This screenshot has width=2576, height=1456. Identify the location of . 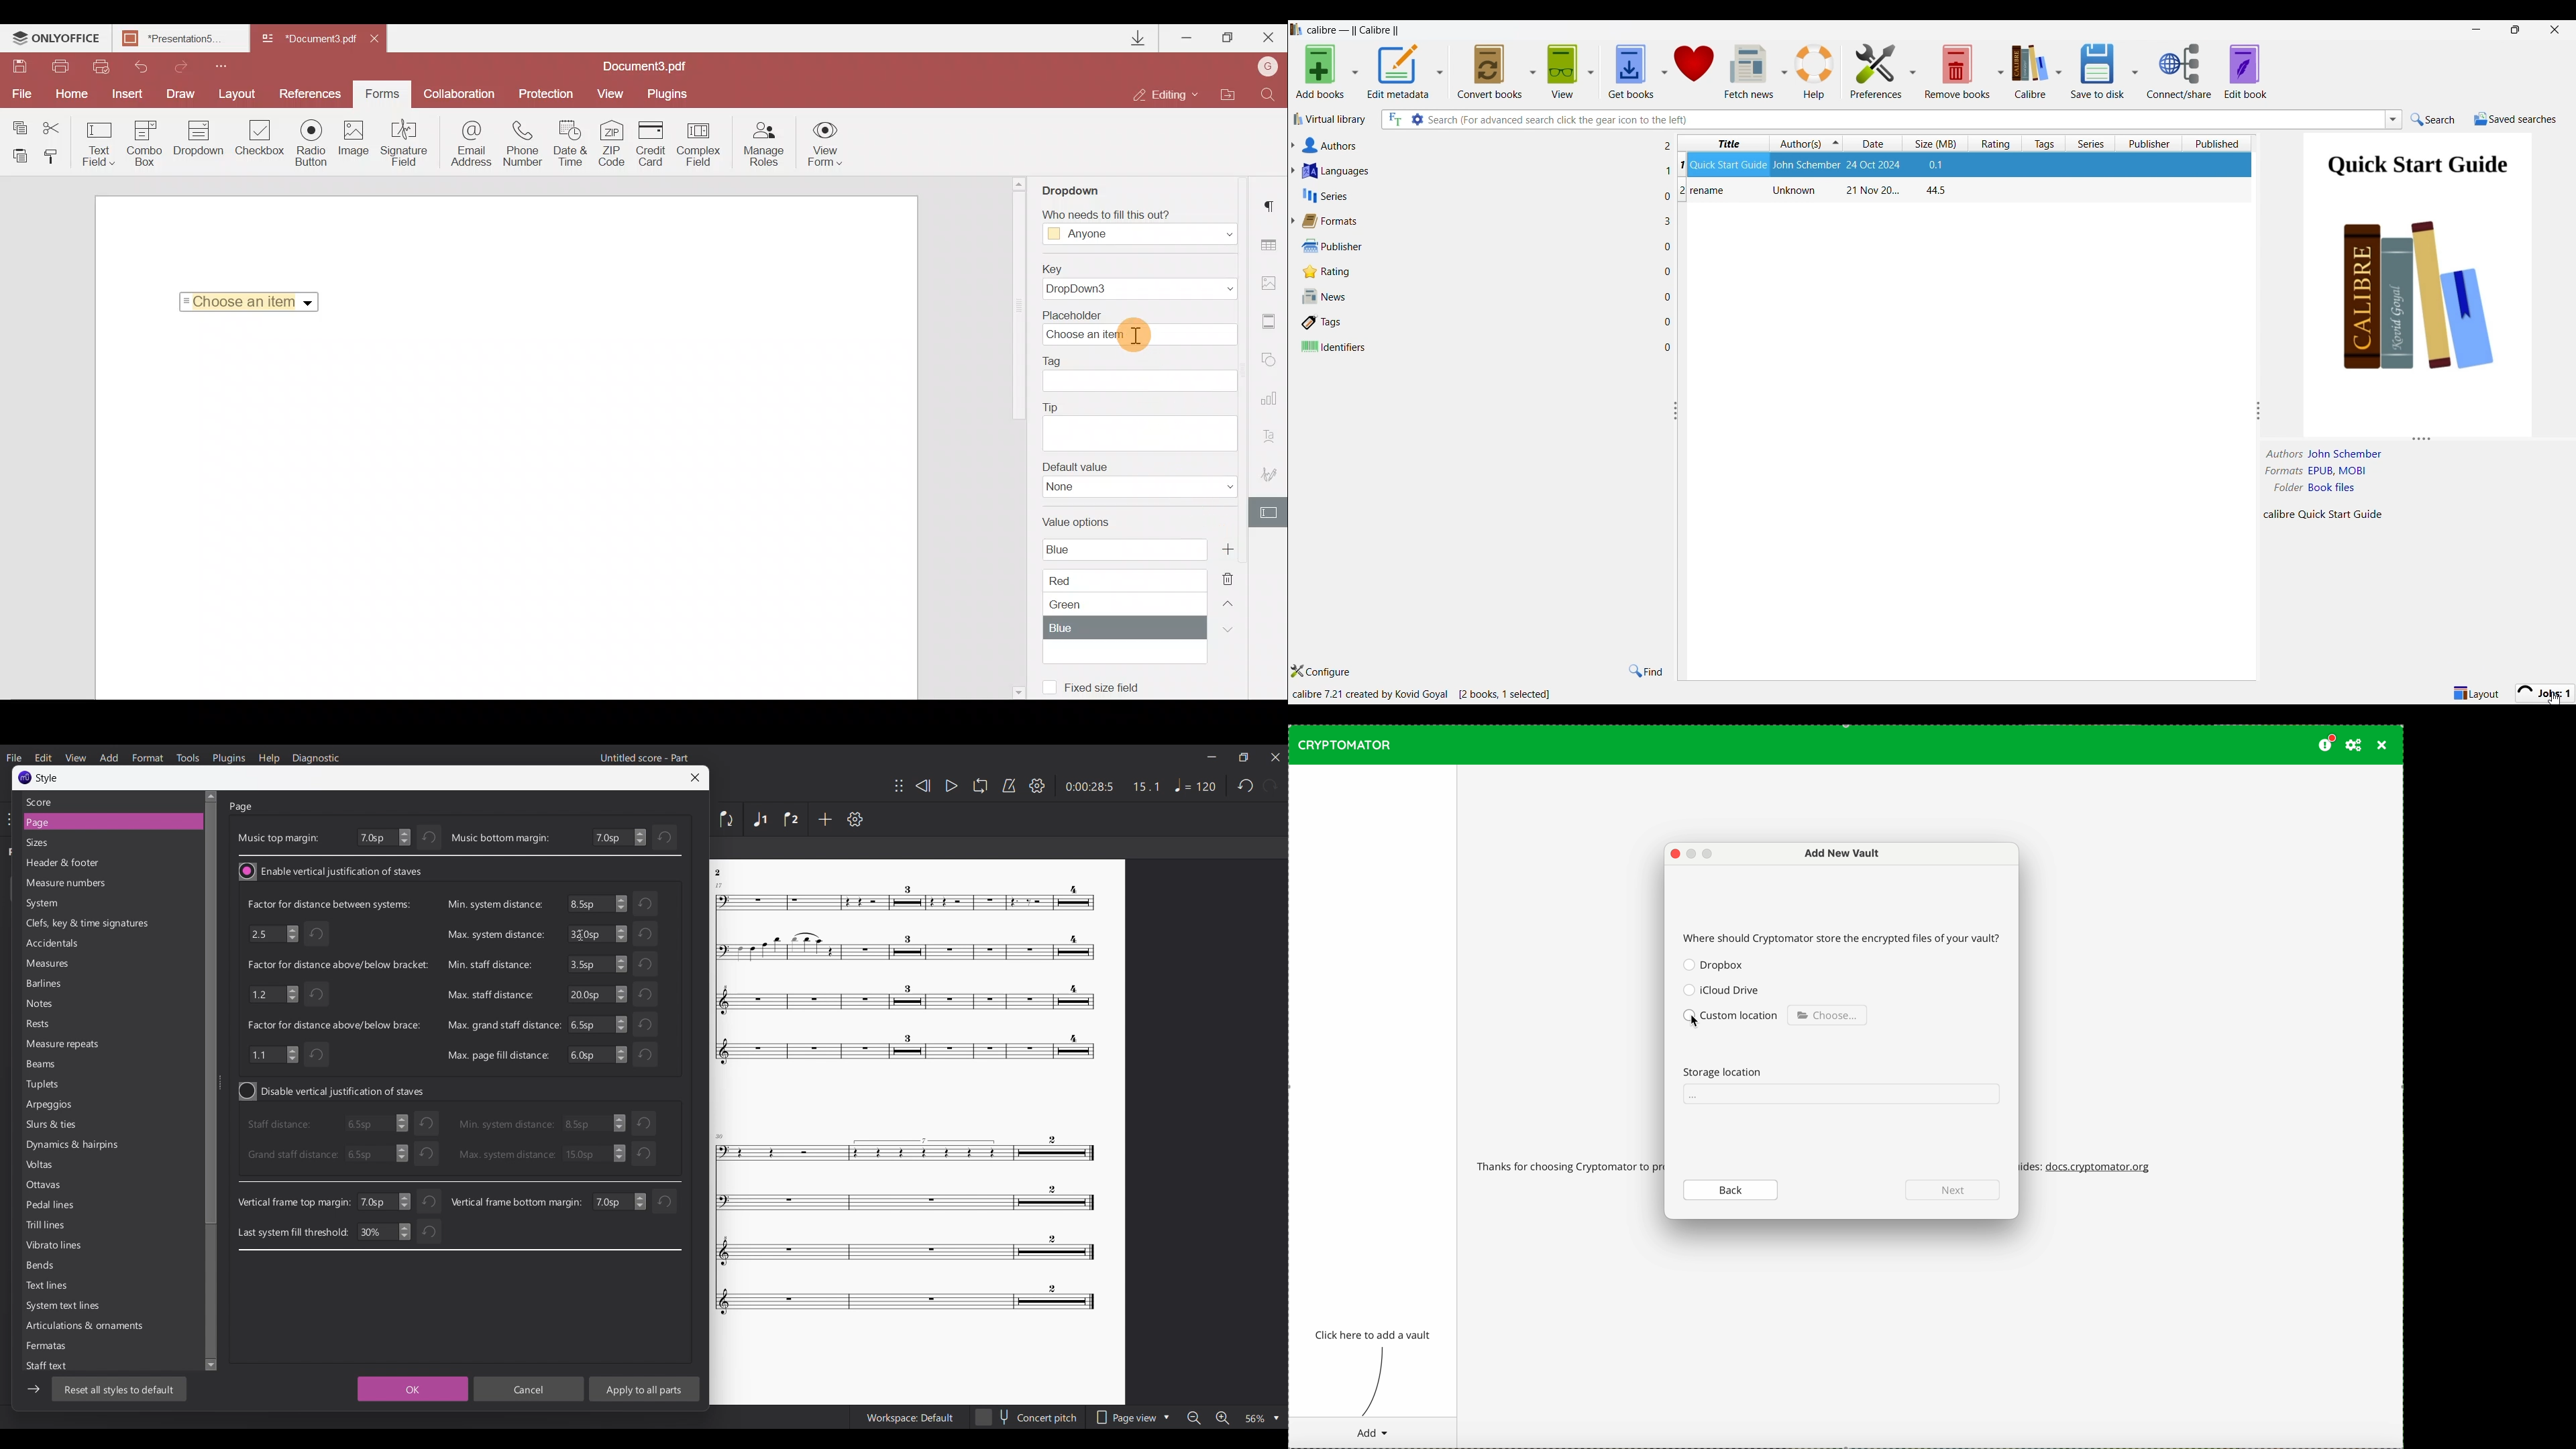
(906, 975).